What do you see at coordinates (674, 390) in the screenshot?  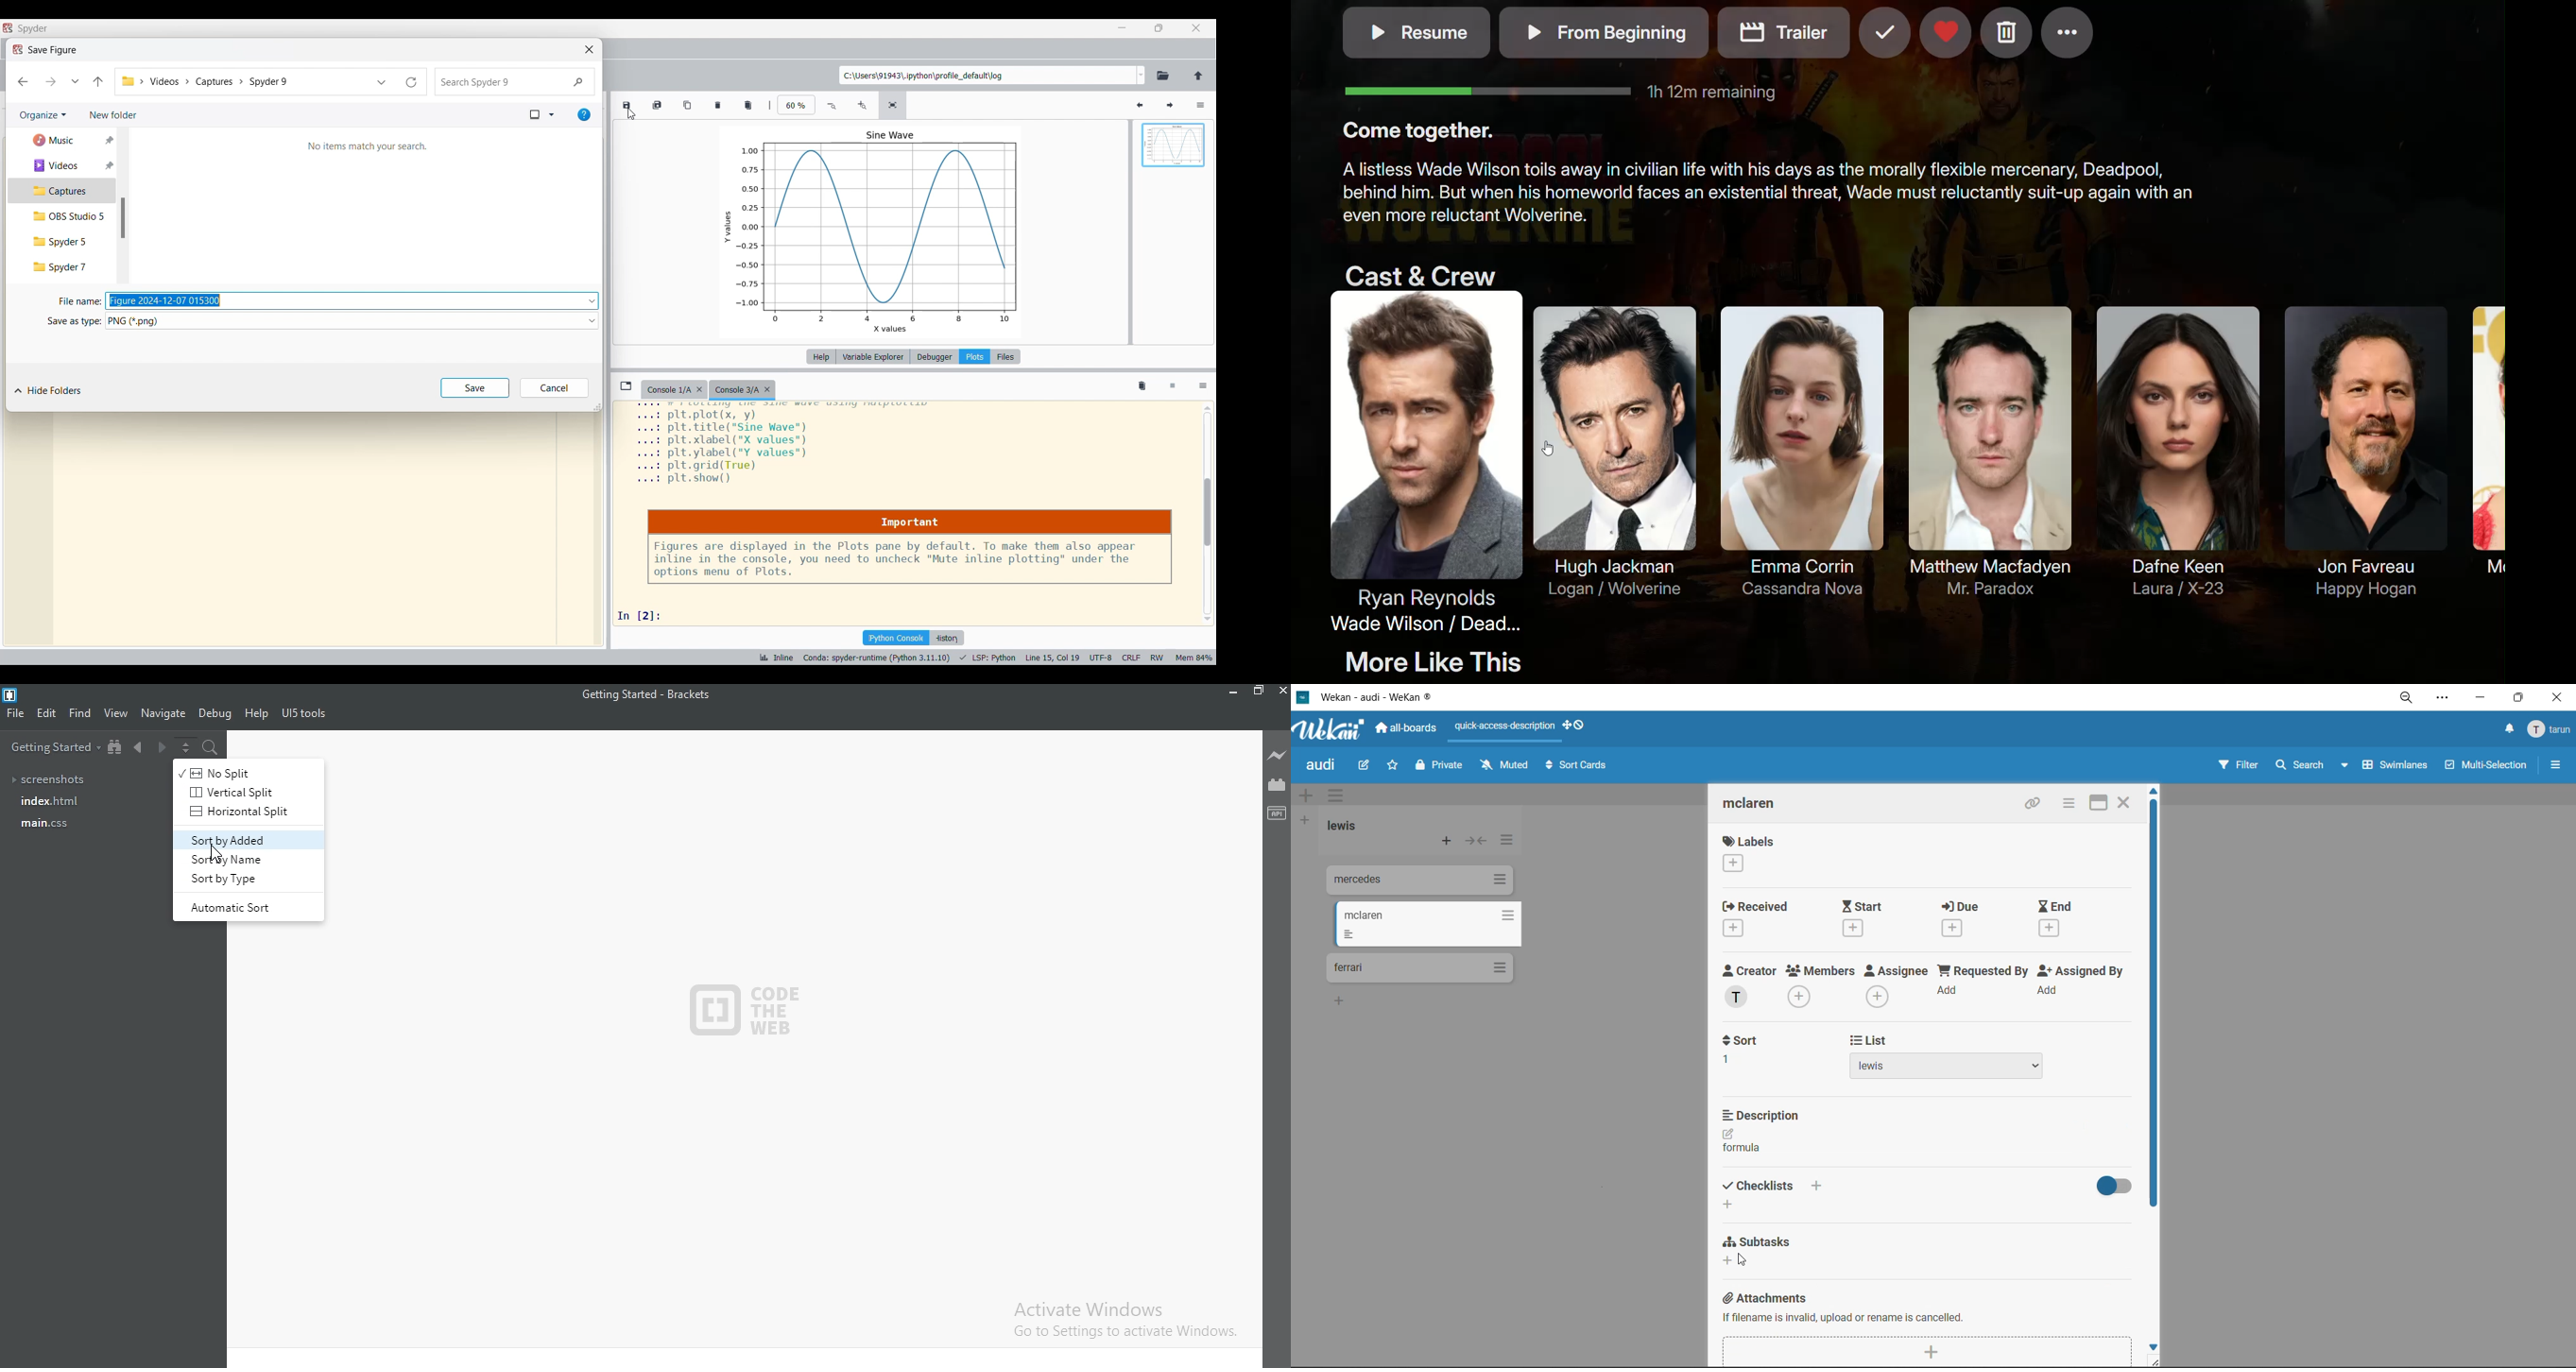 I see `Older tab` at bounding box center [674, 390].